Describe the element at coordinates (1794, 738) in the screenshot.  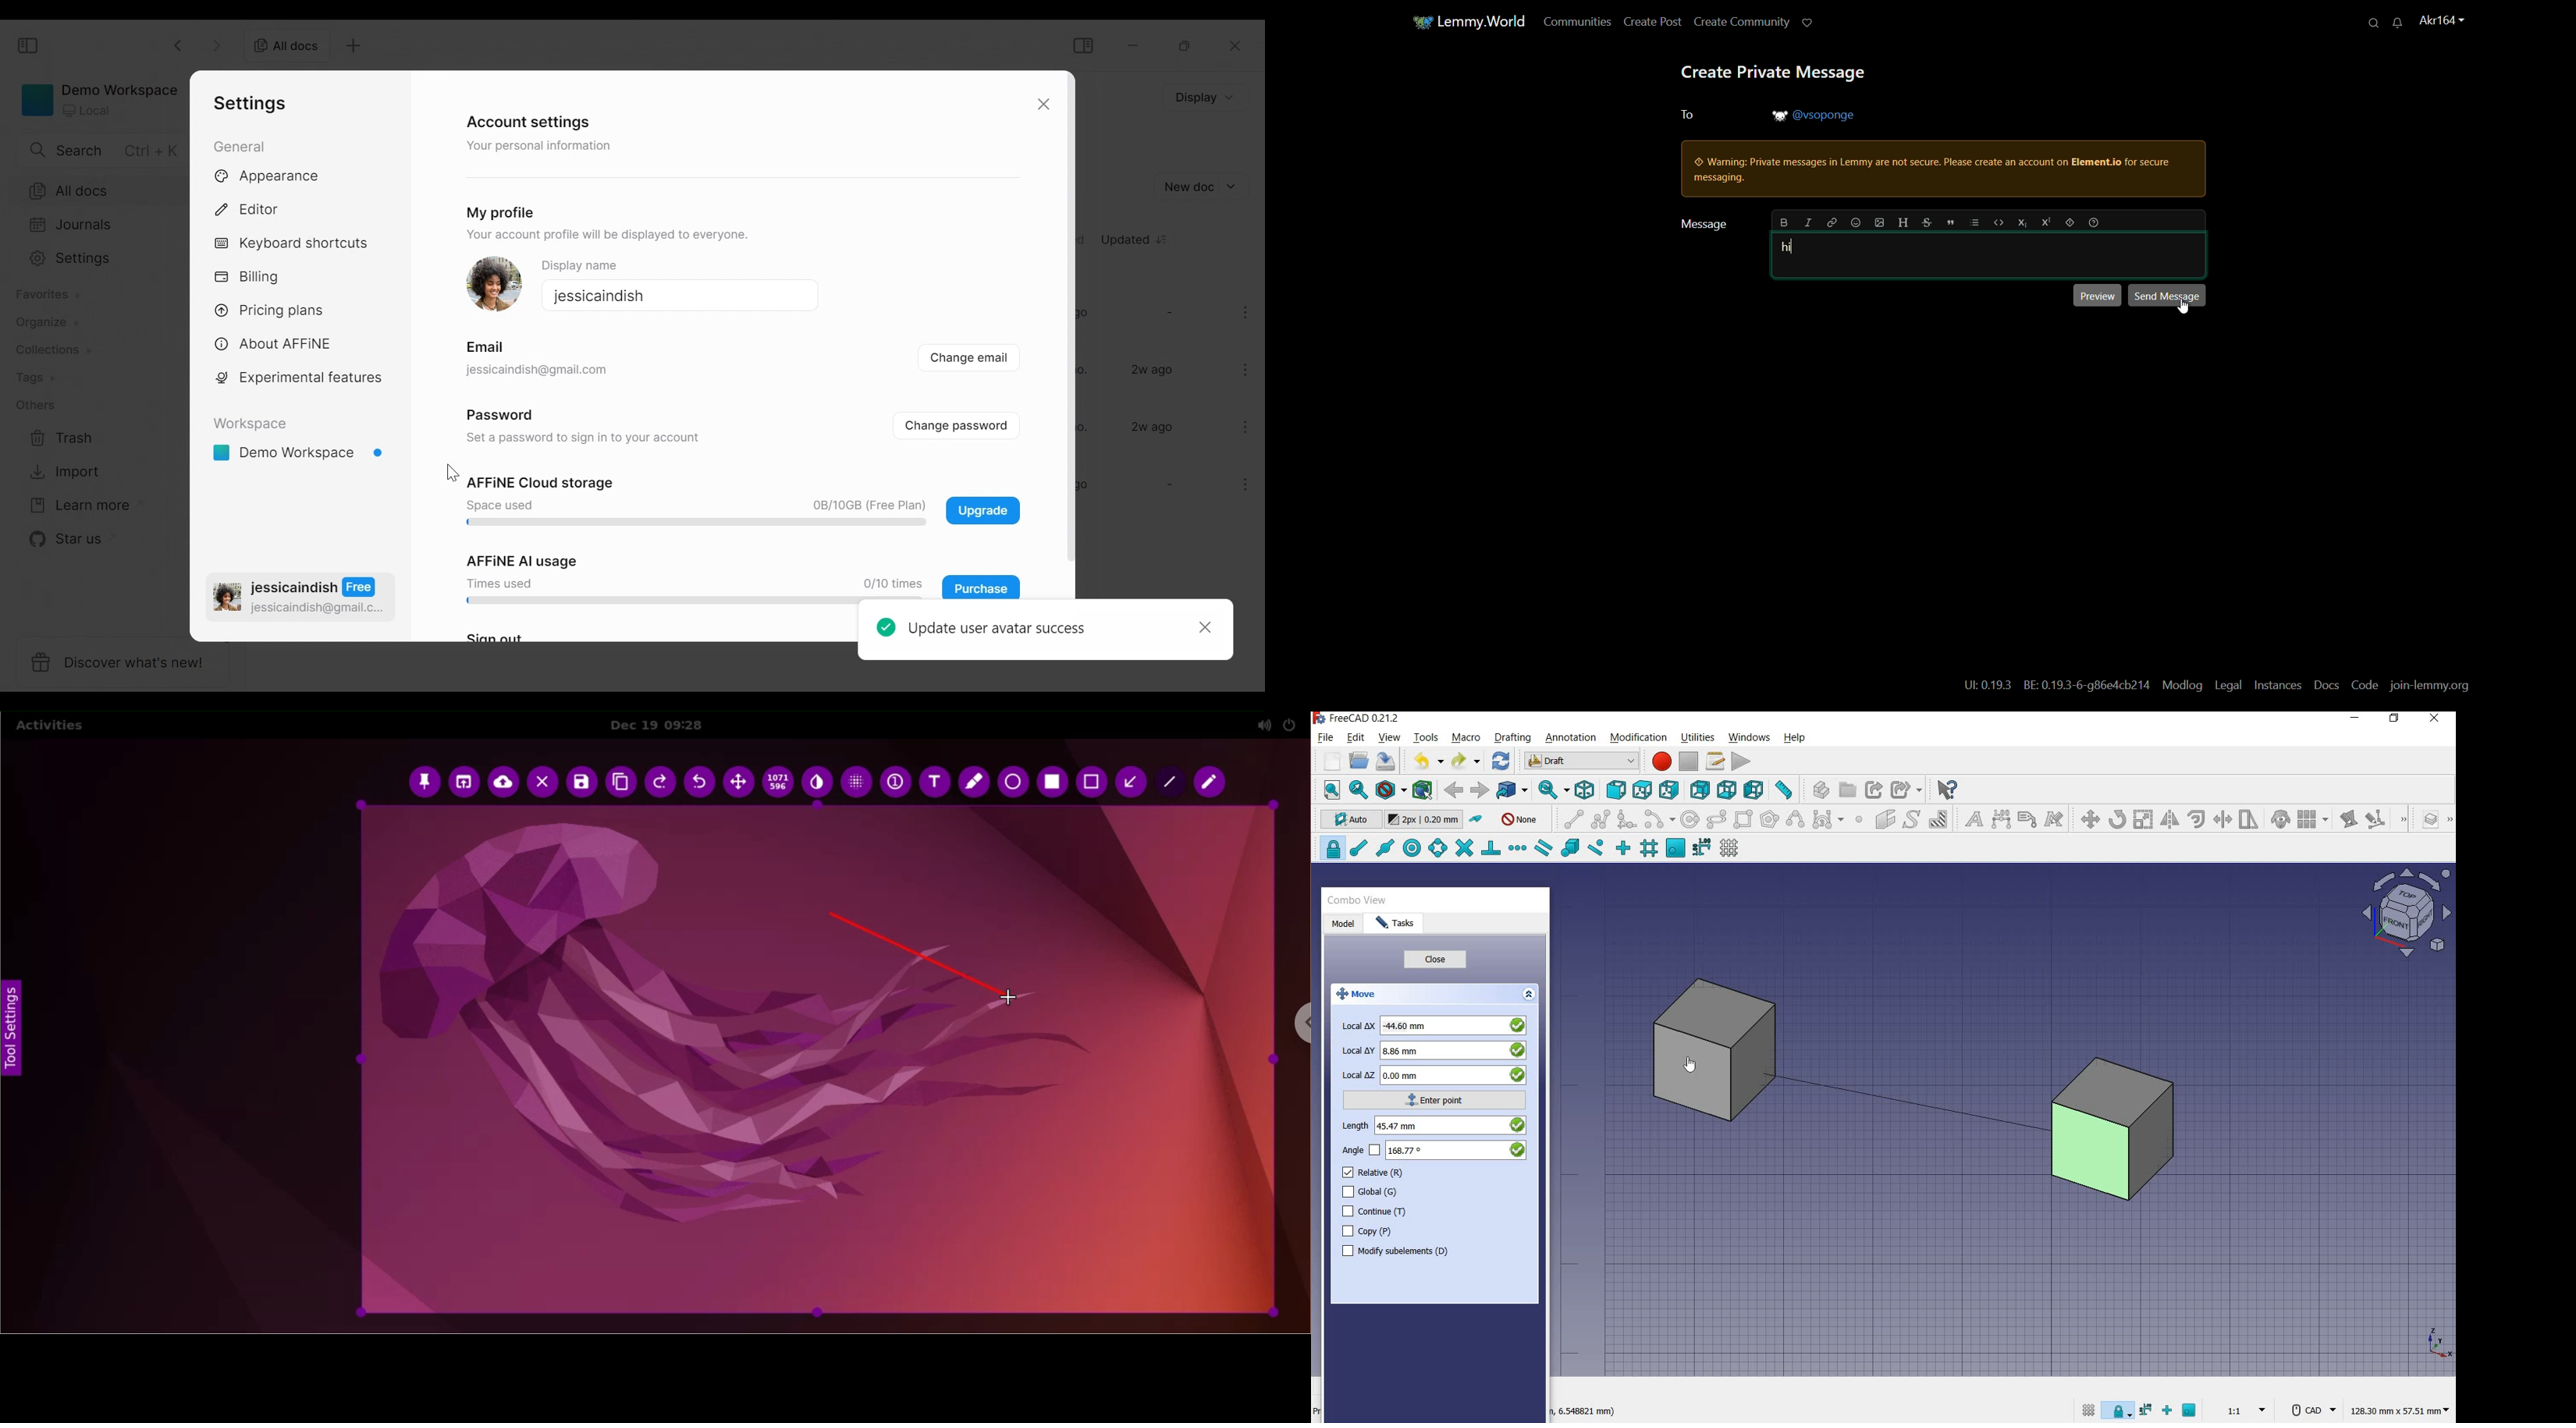
I see `help` at that location.